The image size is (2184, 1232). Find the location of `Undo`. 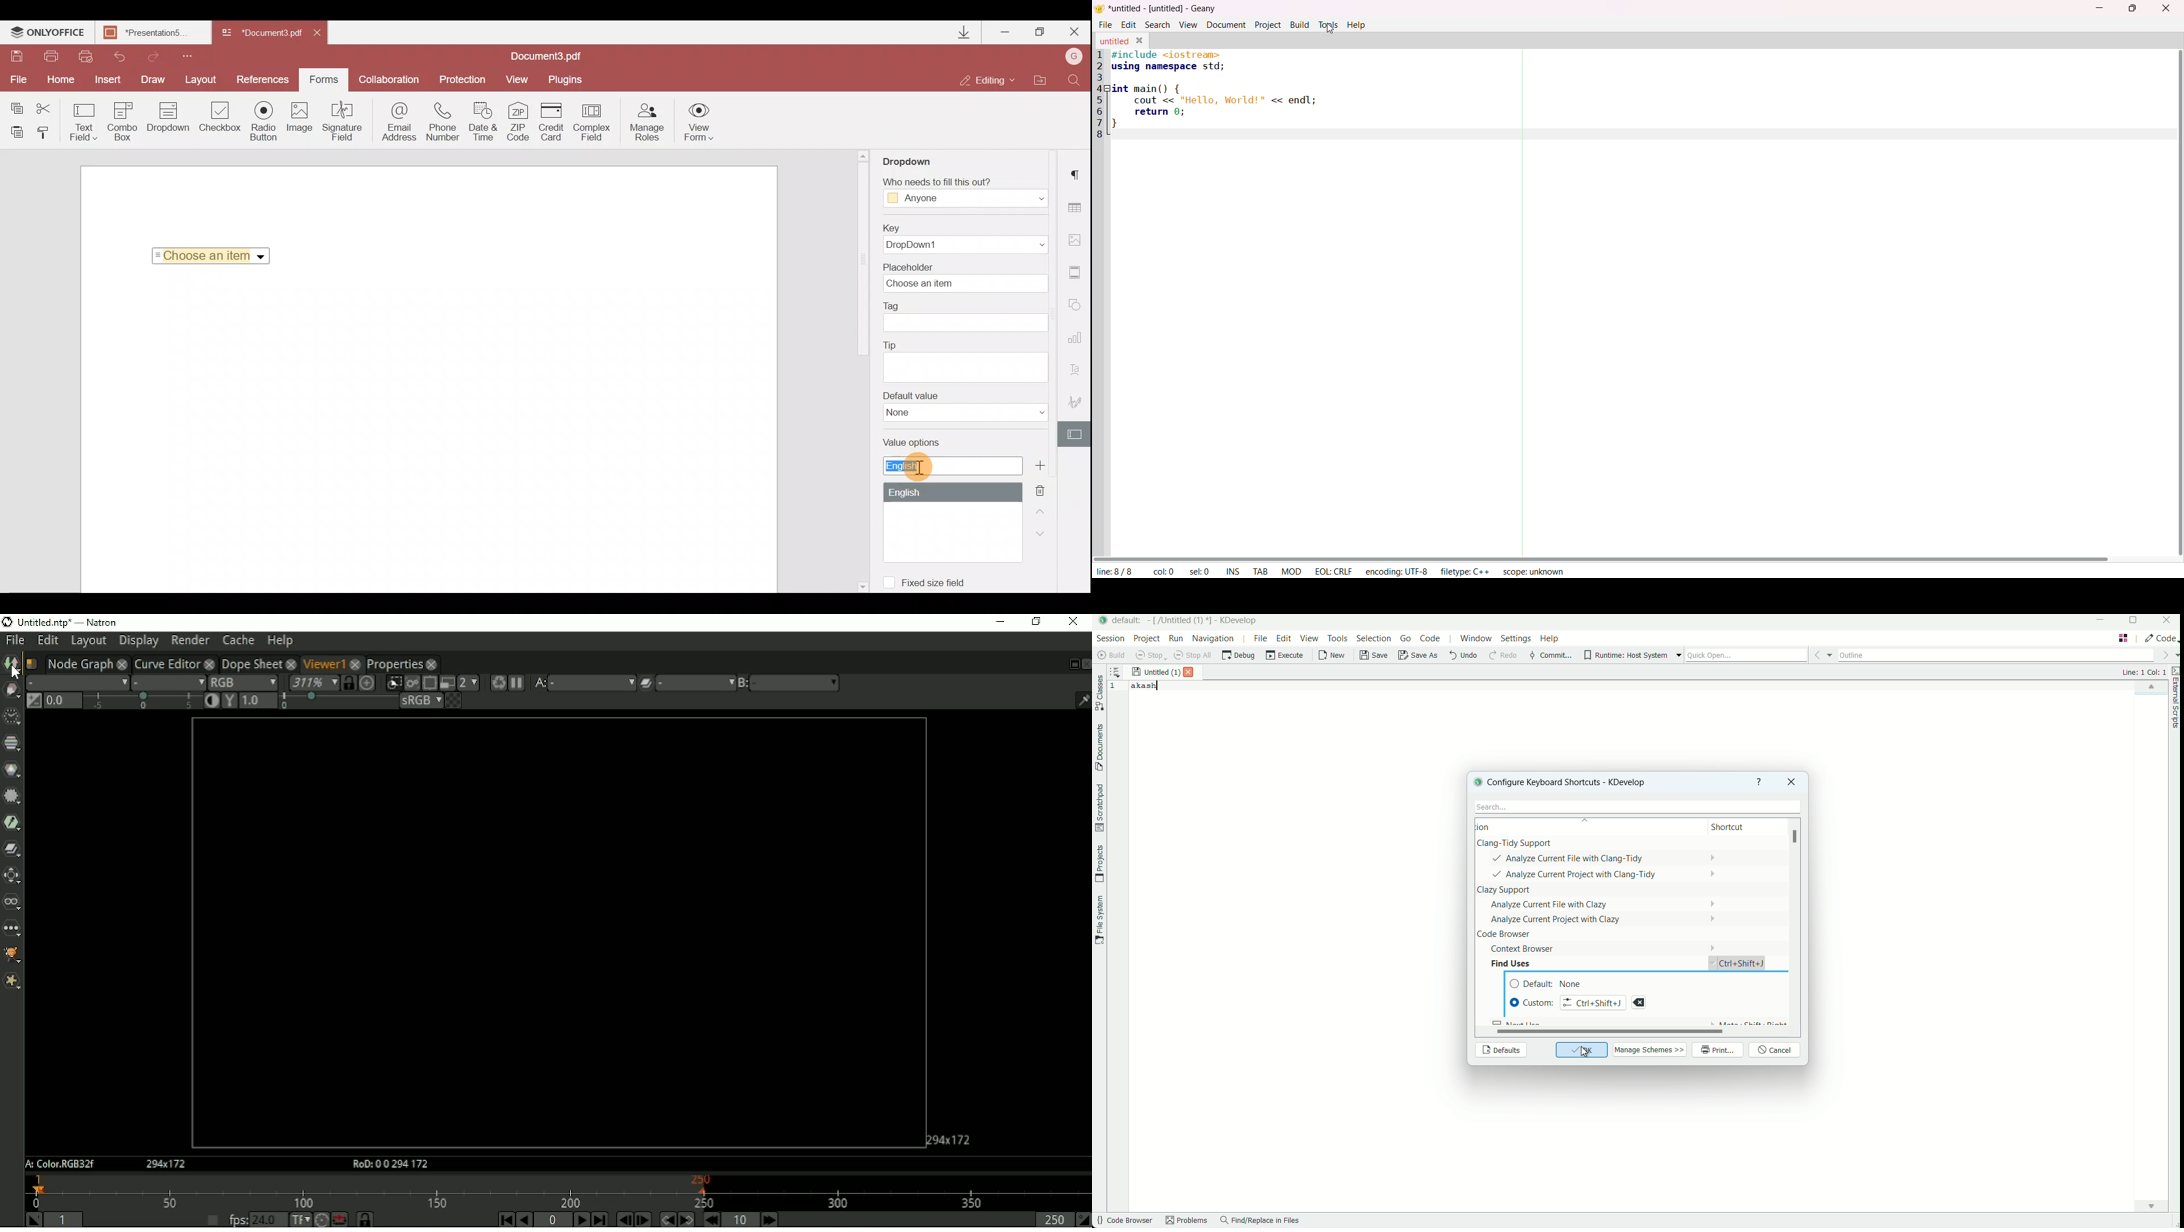

Undo is located at coordinates (115, 55).